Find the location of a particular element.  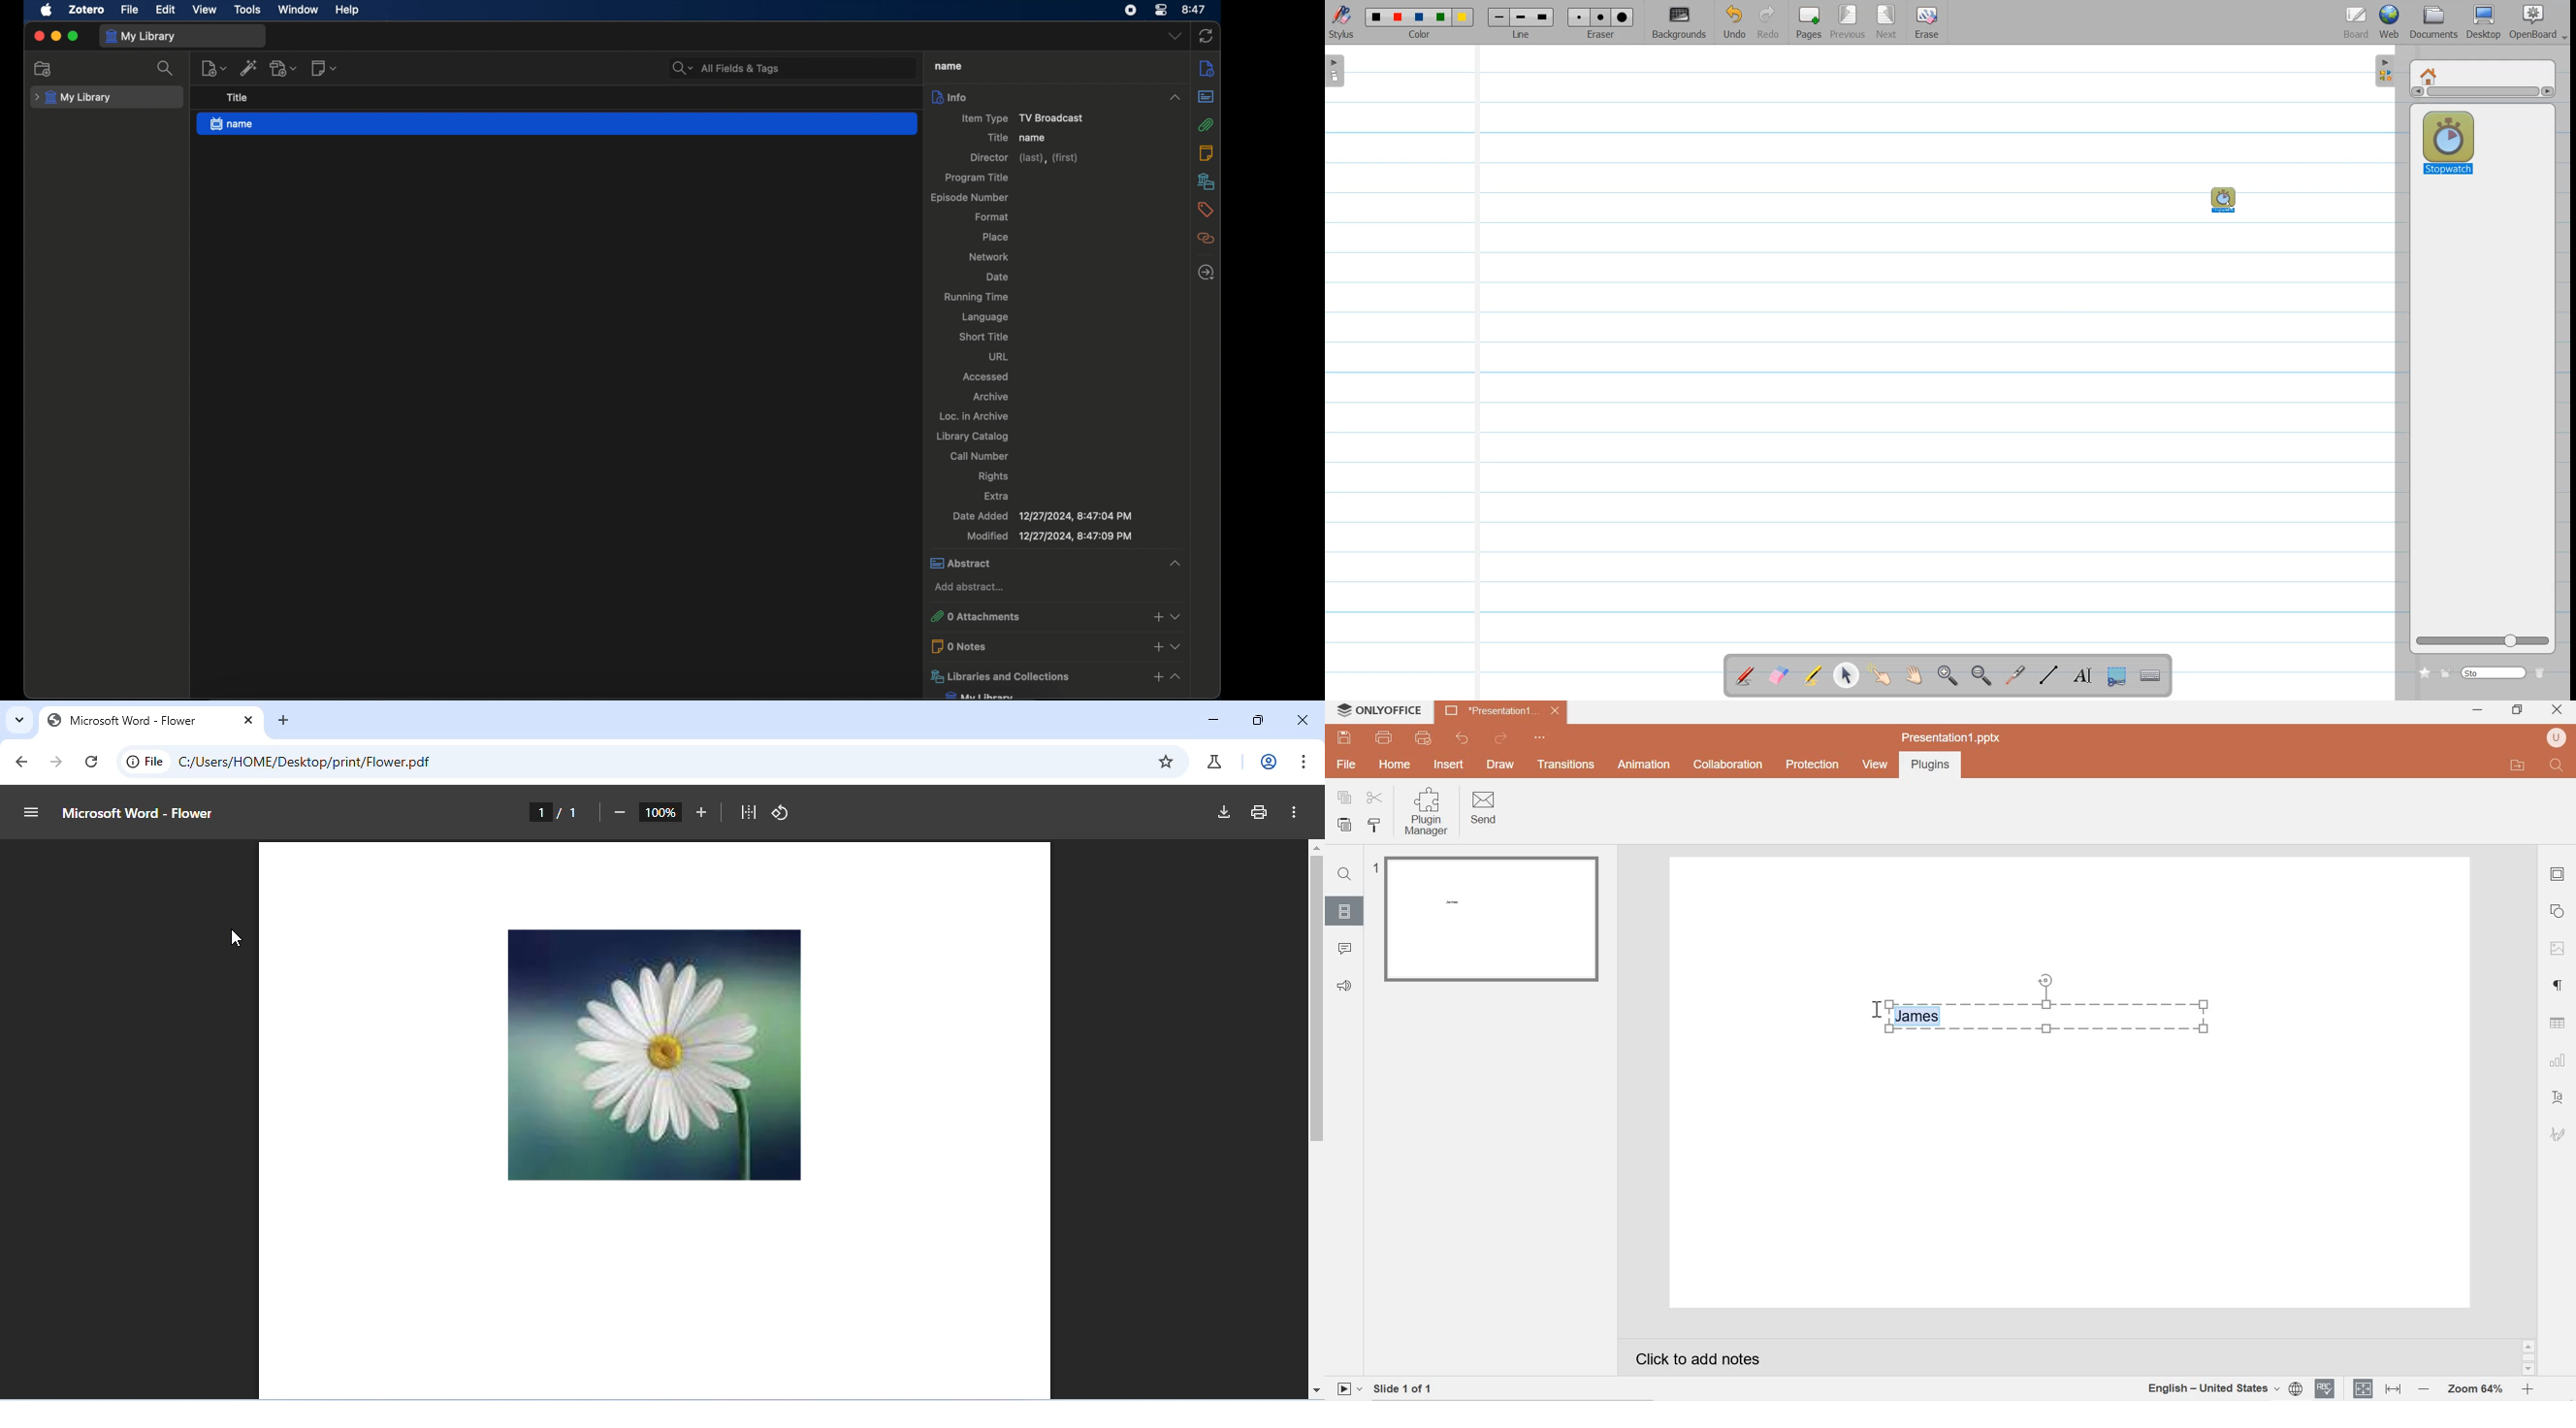

place is located at coordinates (996, 237).